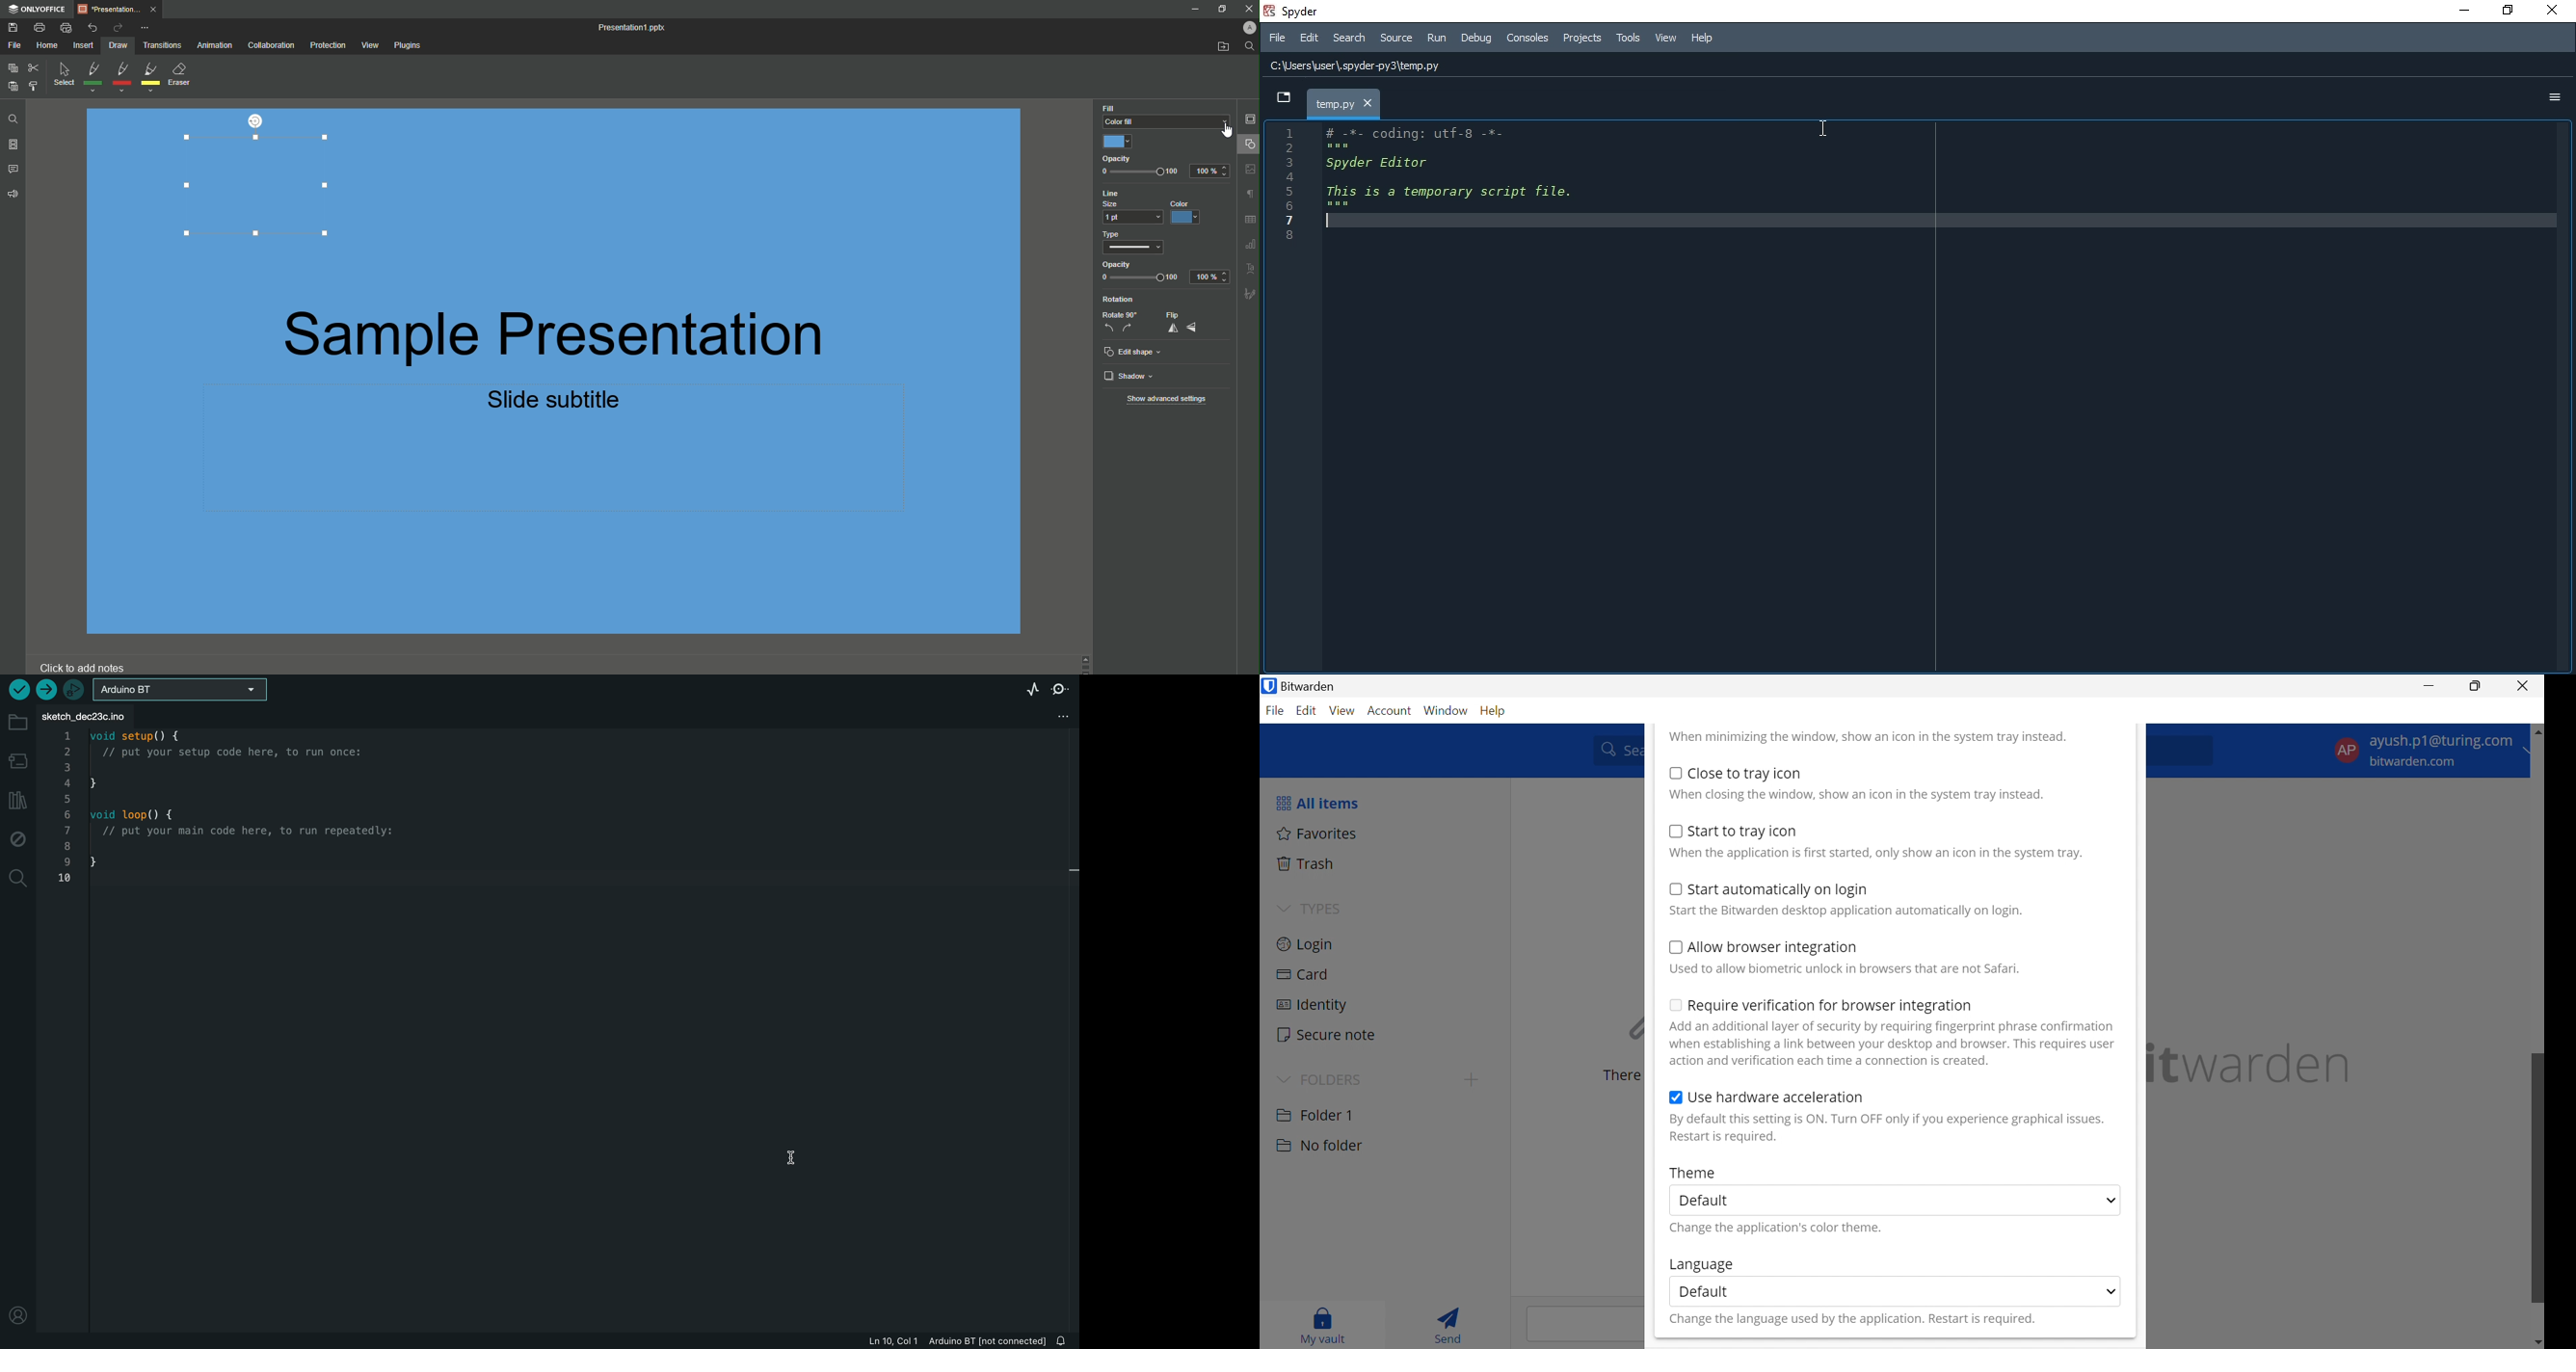 This screenshot has width=2576, height=1372. What do you see at coordinates (1132, 220) in the screenshot?
I see `1 pt` at bounding box center [1132, 220].